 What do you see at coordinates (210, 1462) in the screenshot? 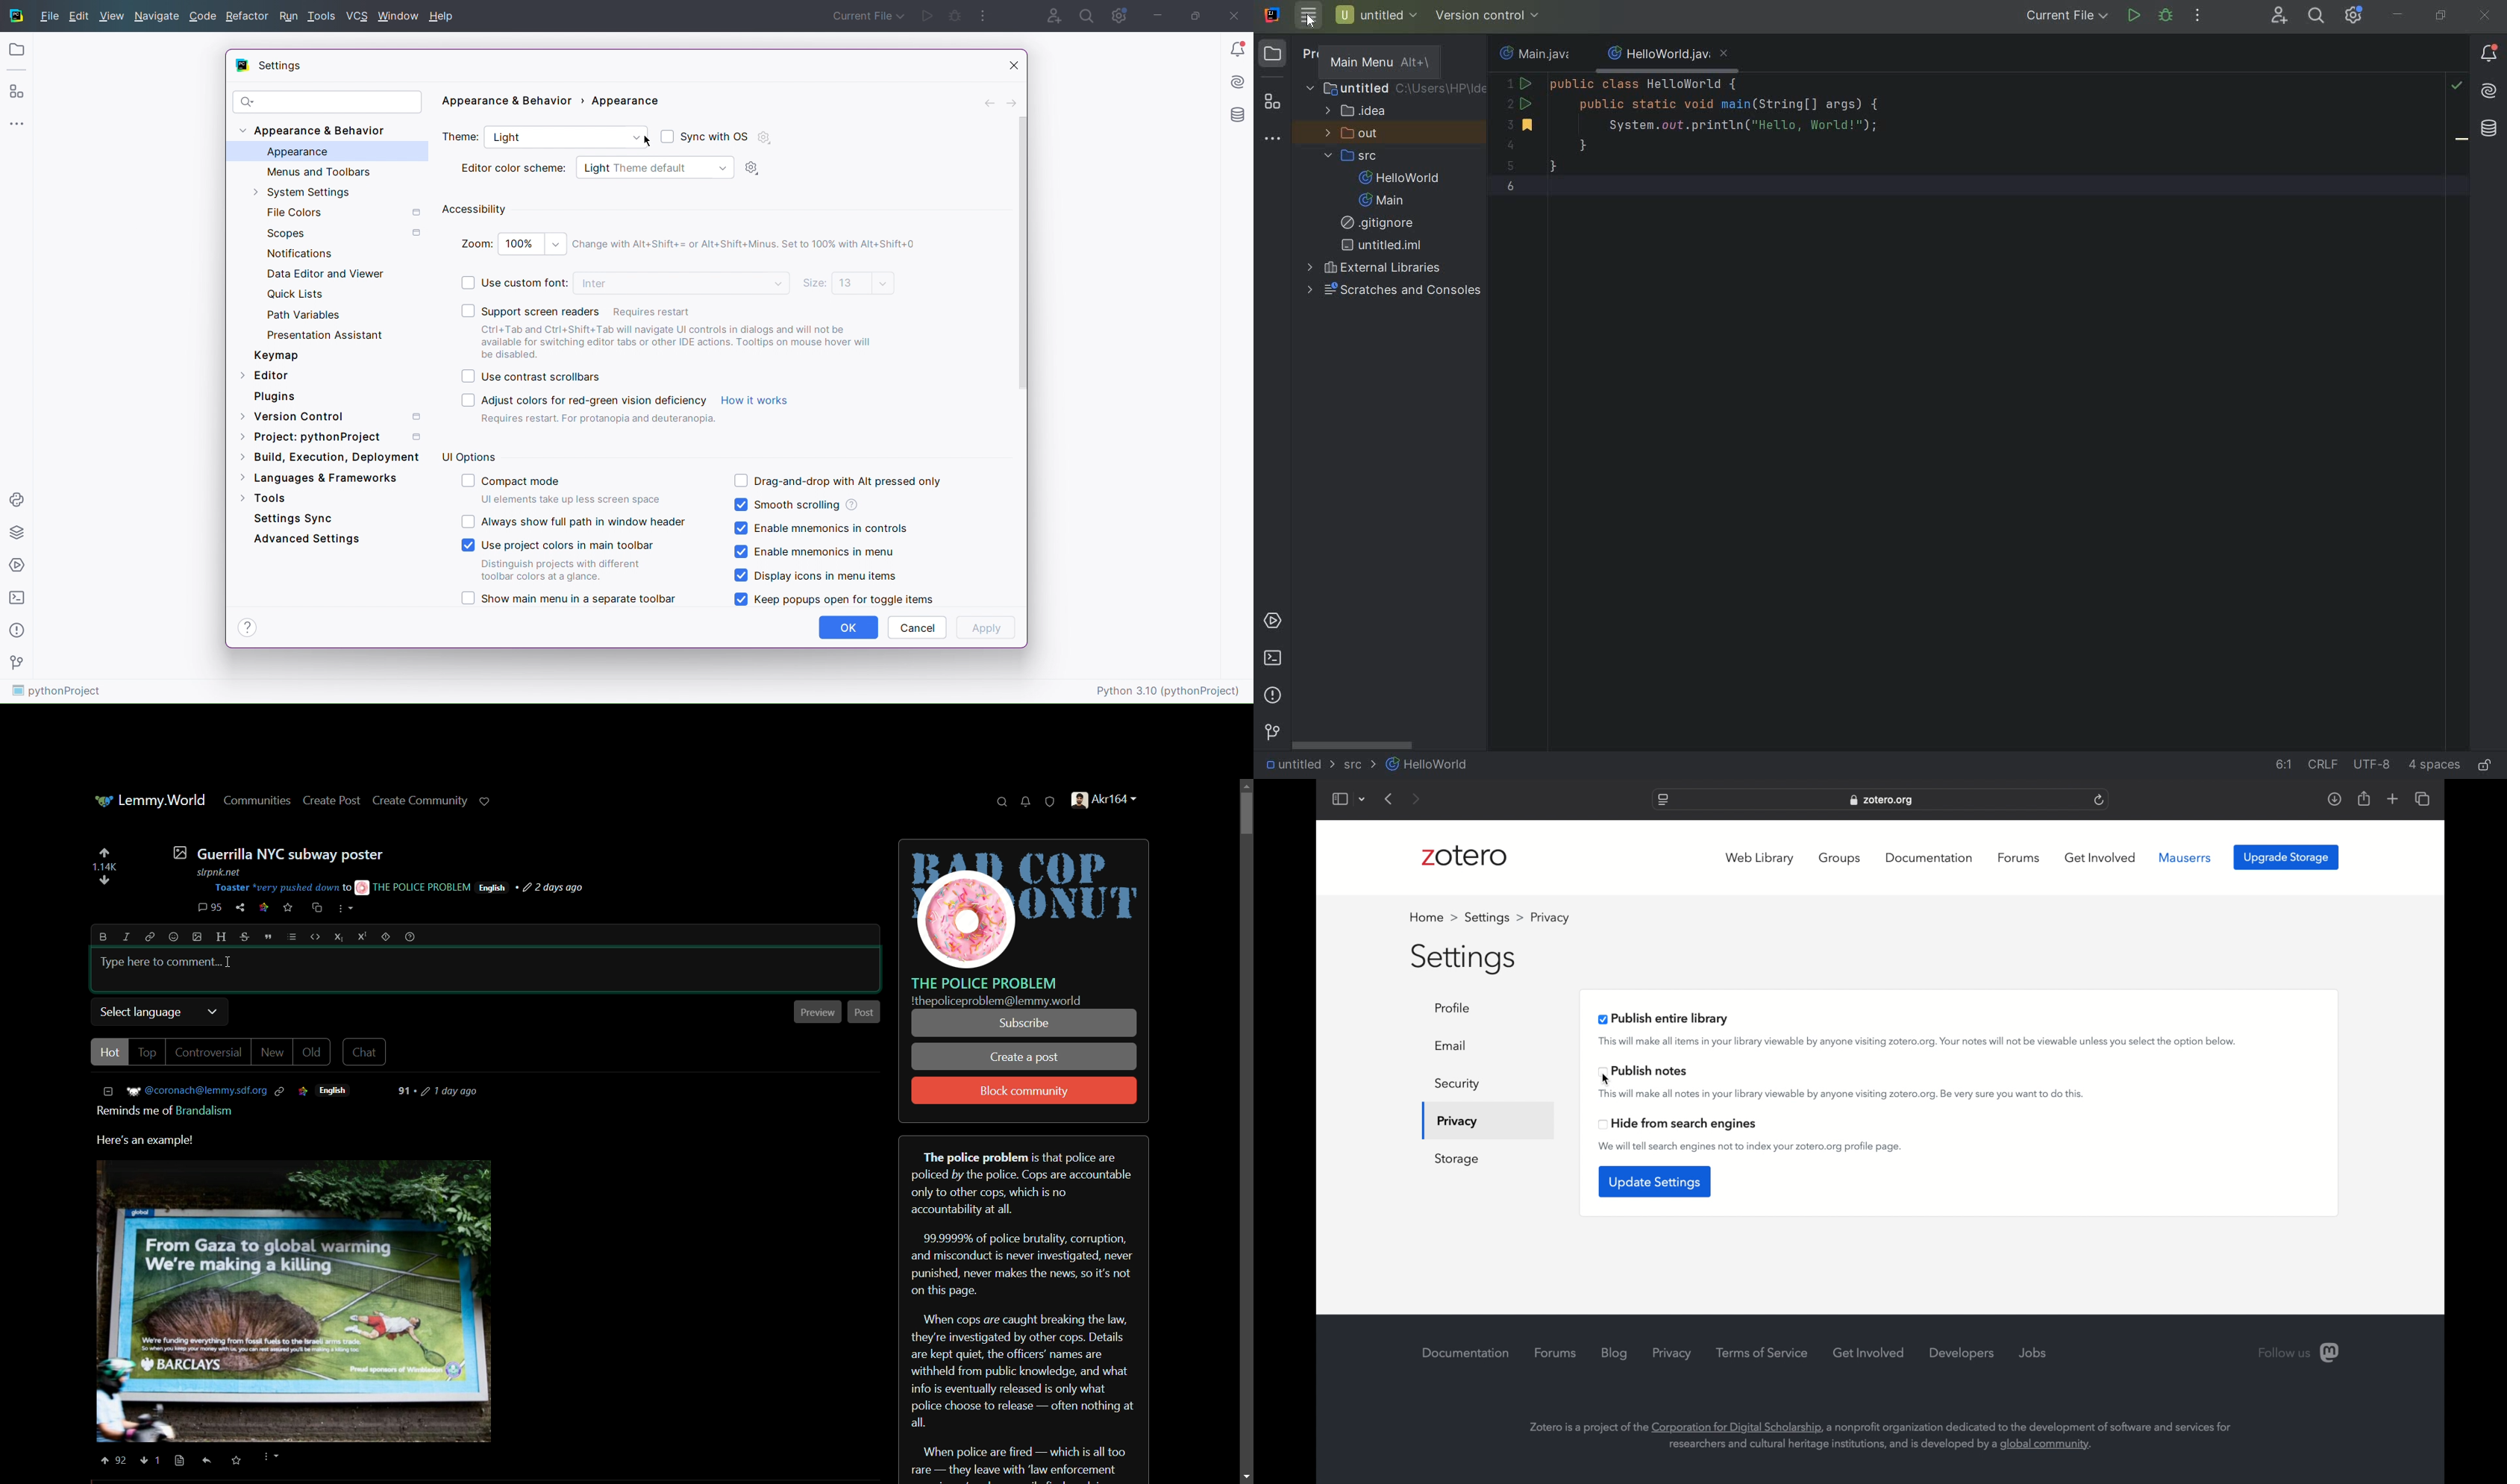
I see `reply` at bounding box center [210, 1462].